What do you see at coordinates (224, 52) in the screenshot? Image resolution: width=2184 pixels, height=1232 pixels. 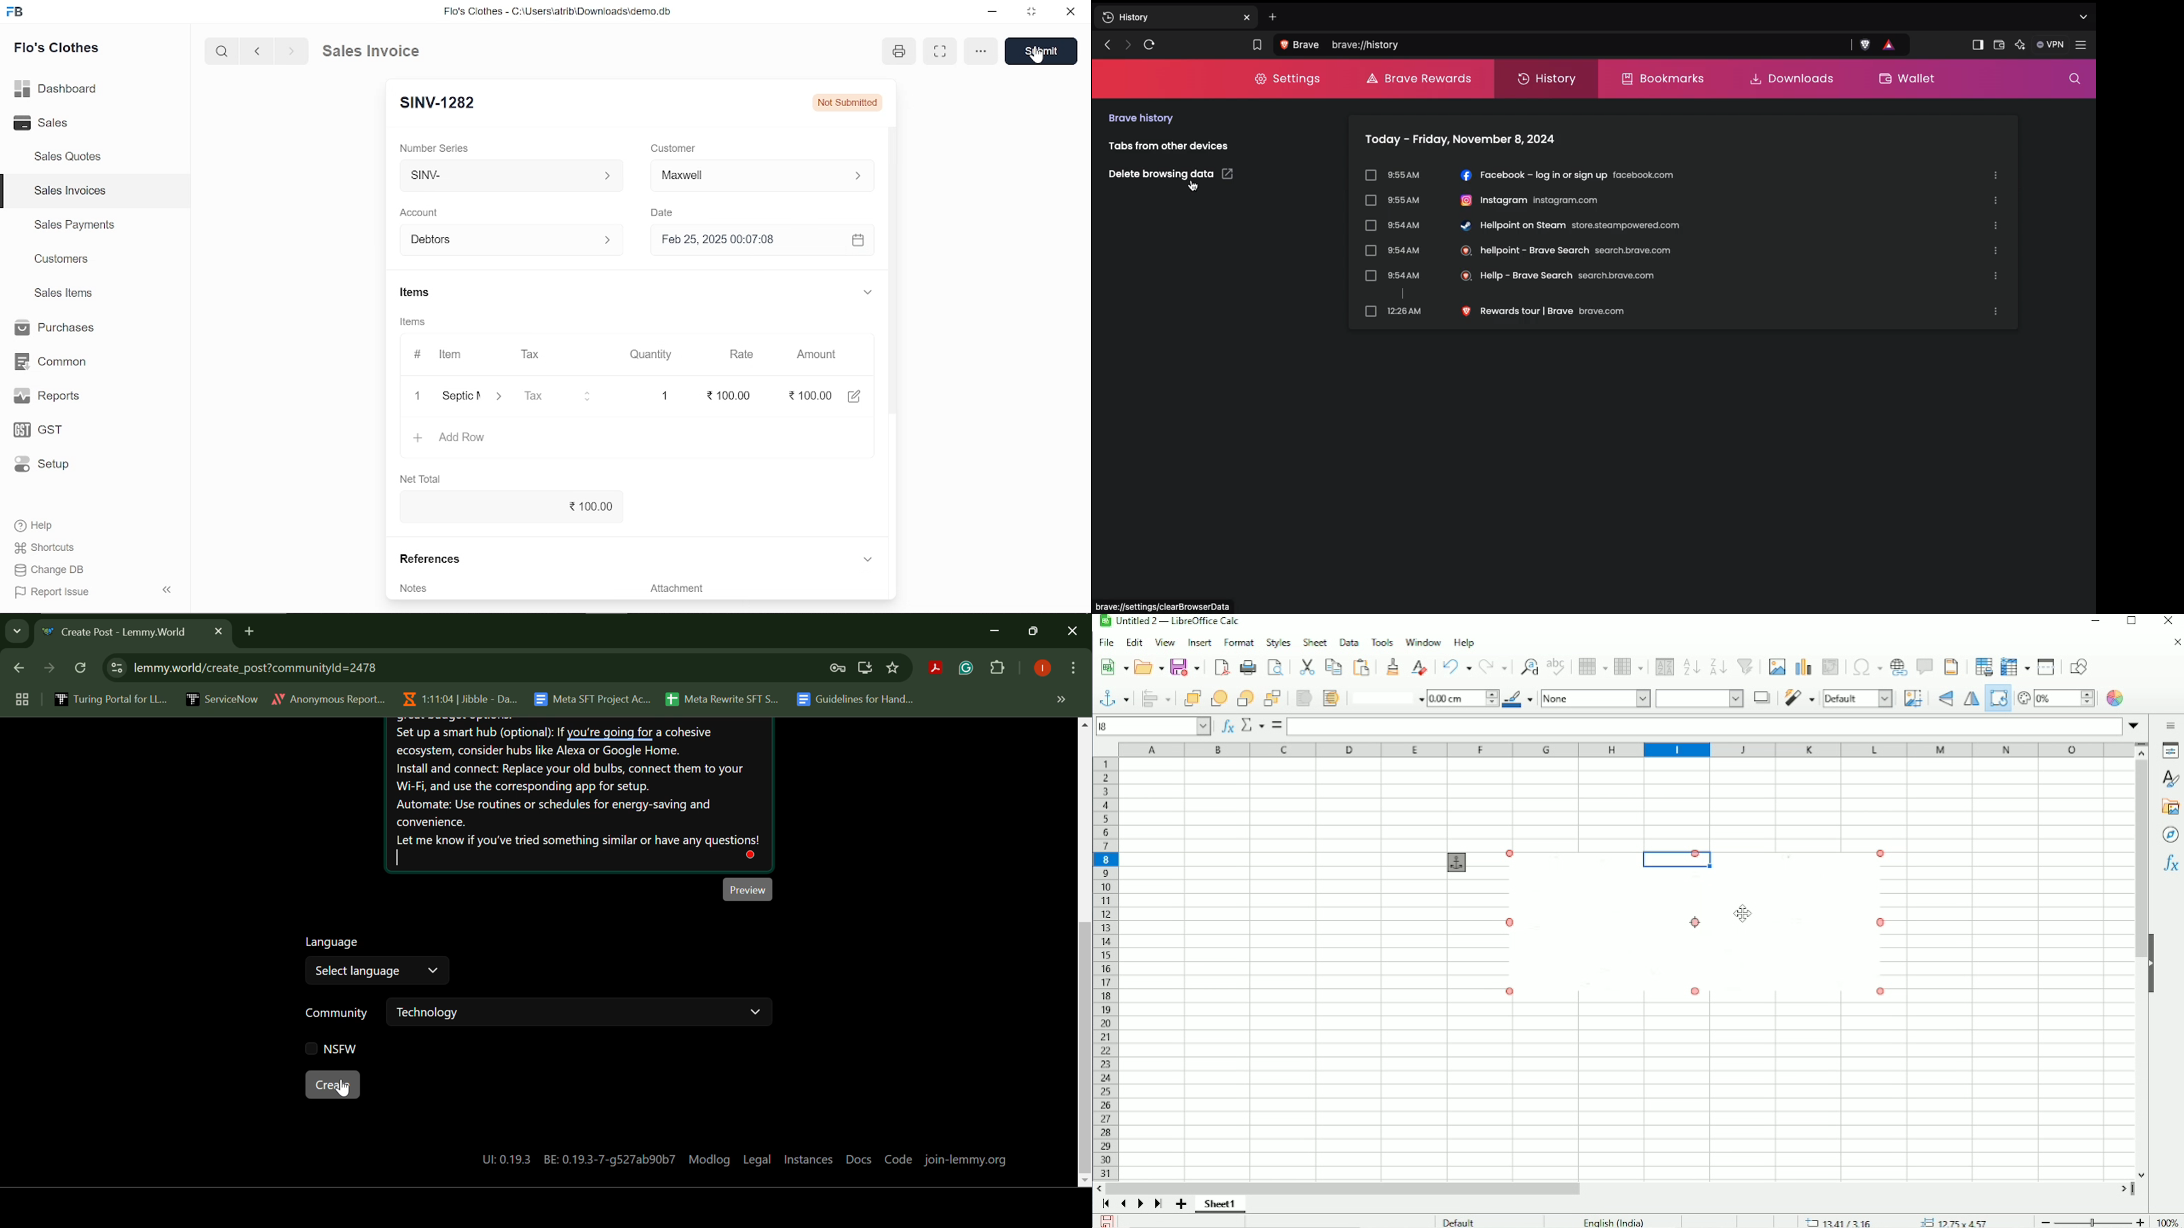 I see `search` at bounding box center [224, 52].